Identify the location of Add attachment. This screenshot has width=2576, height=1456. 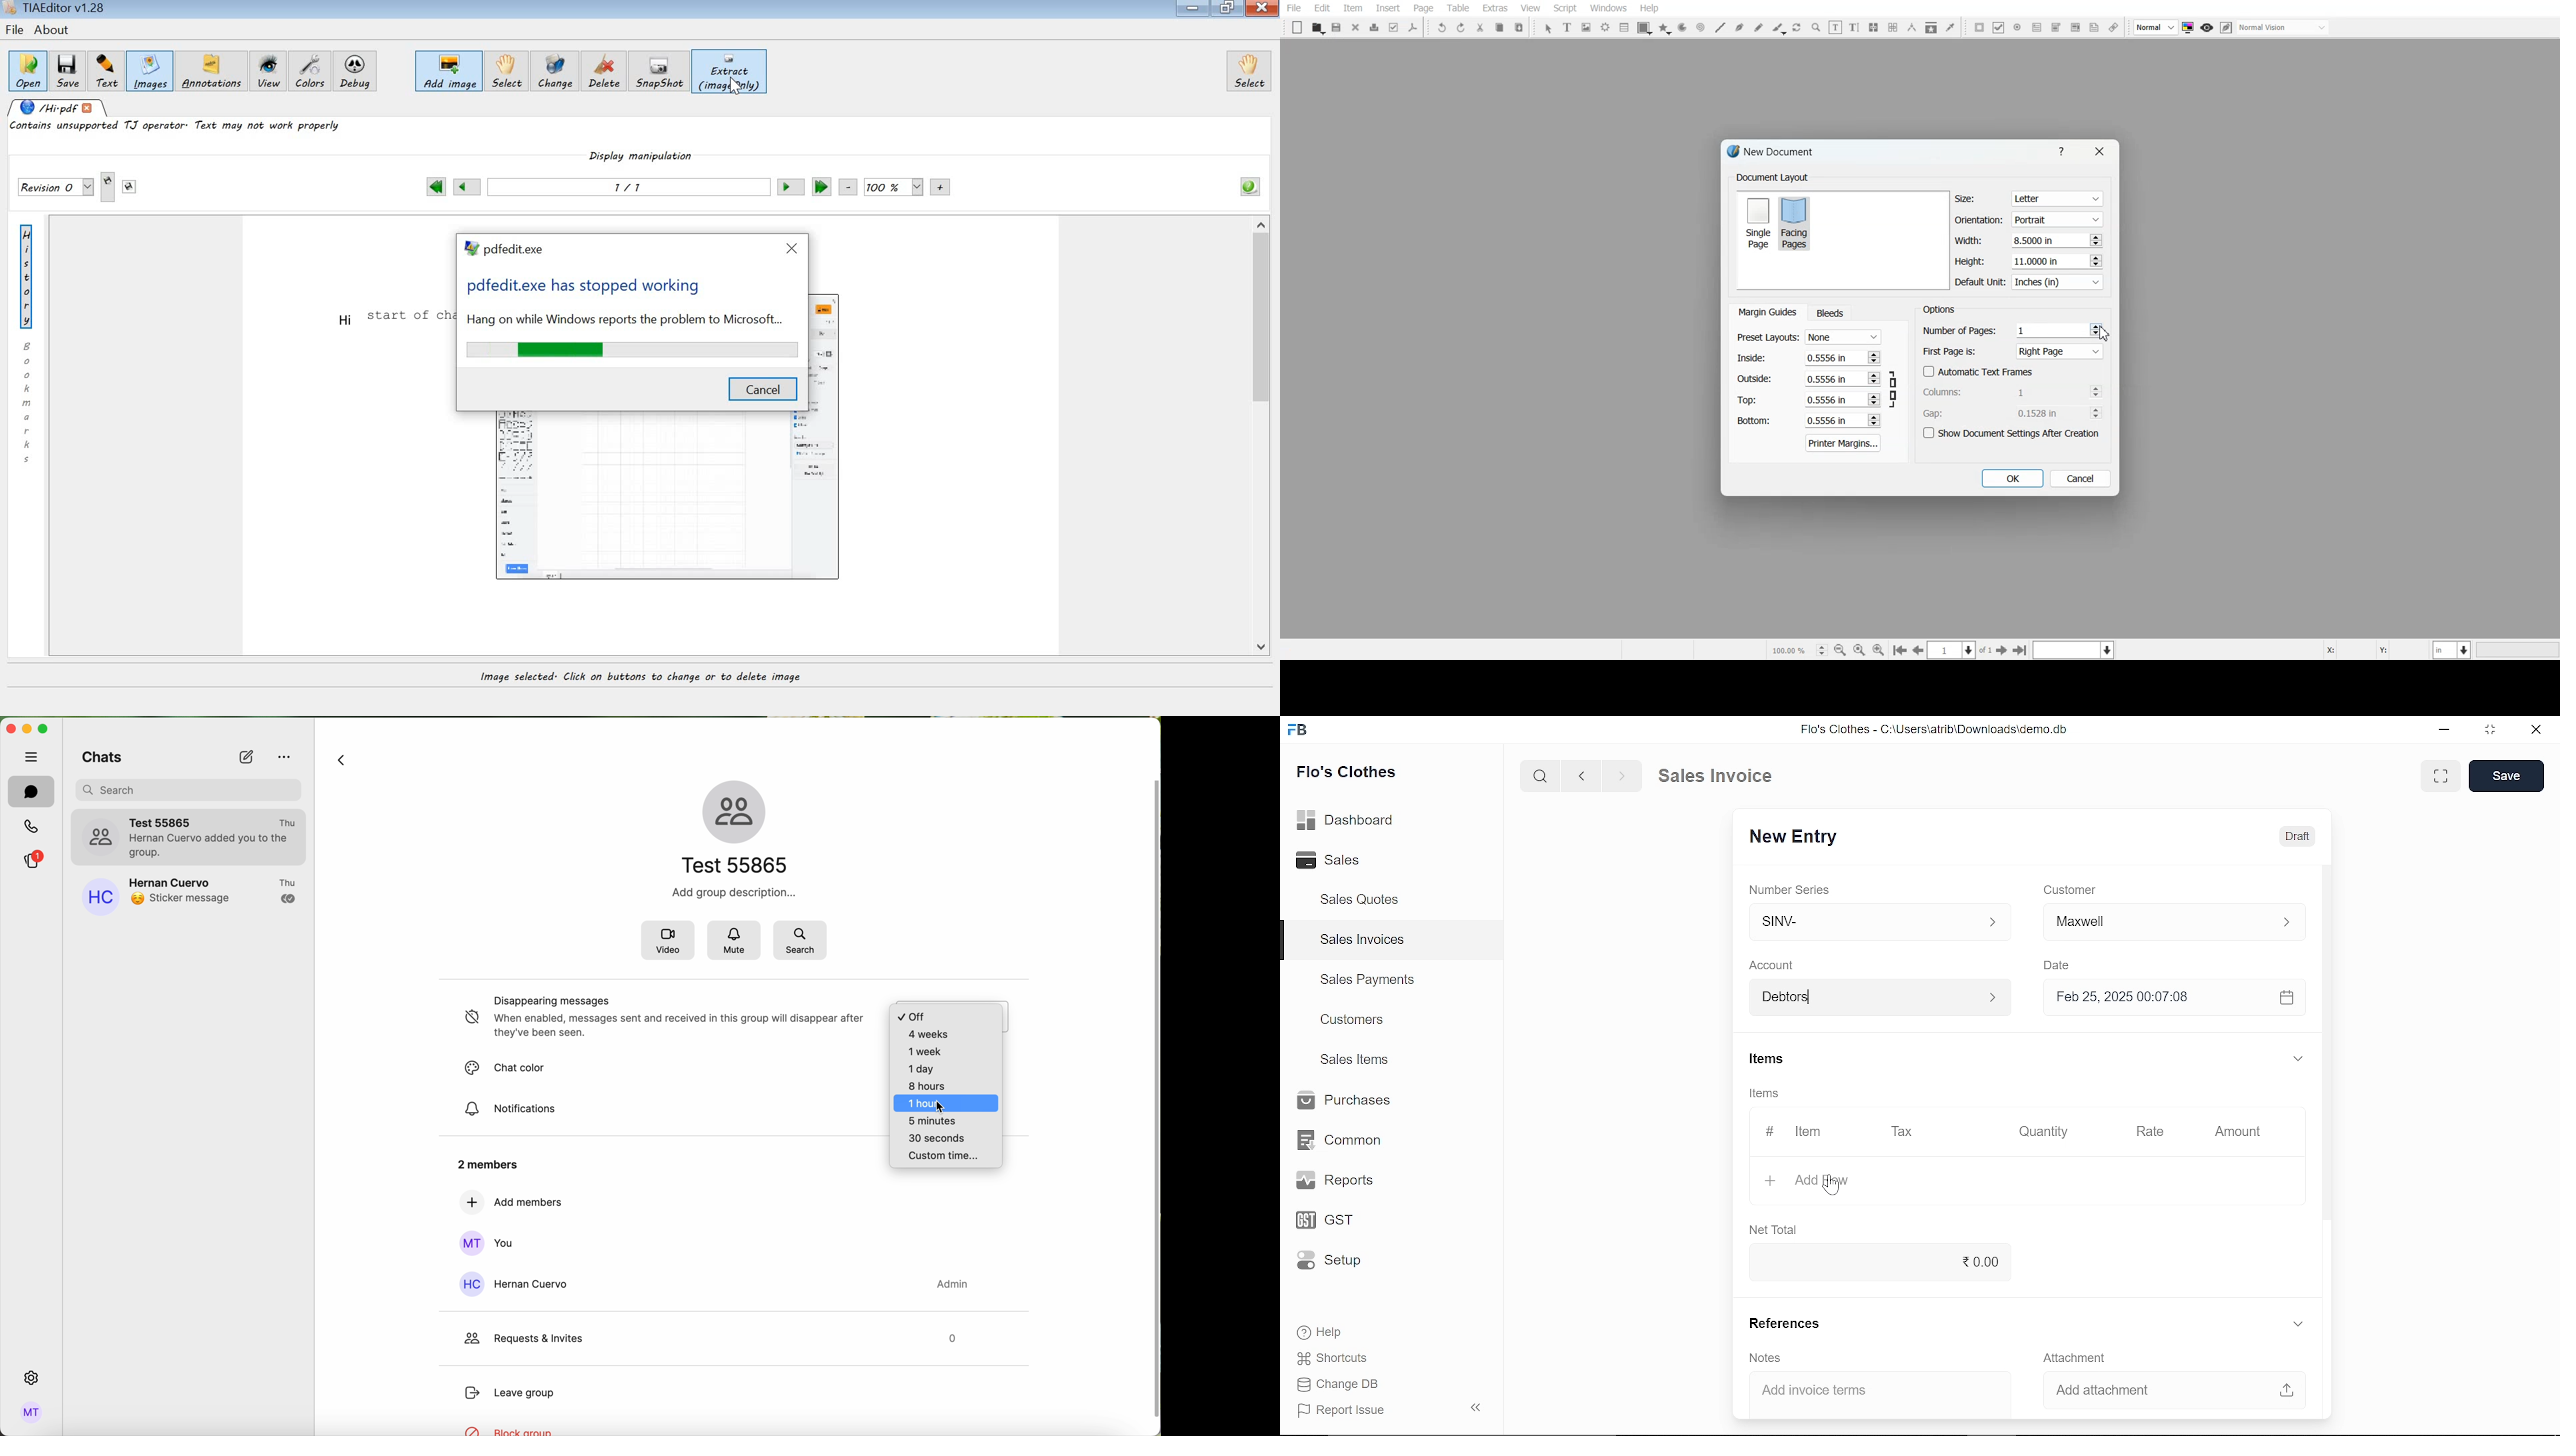
(2170, 1391).